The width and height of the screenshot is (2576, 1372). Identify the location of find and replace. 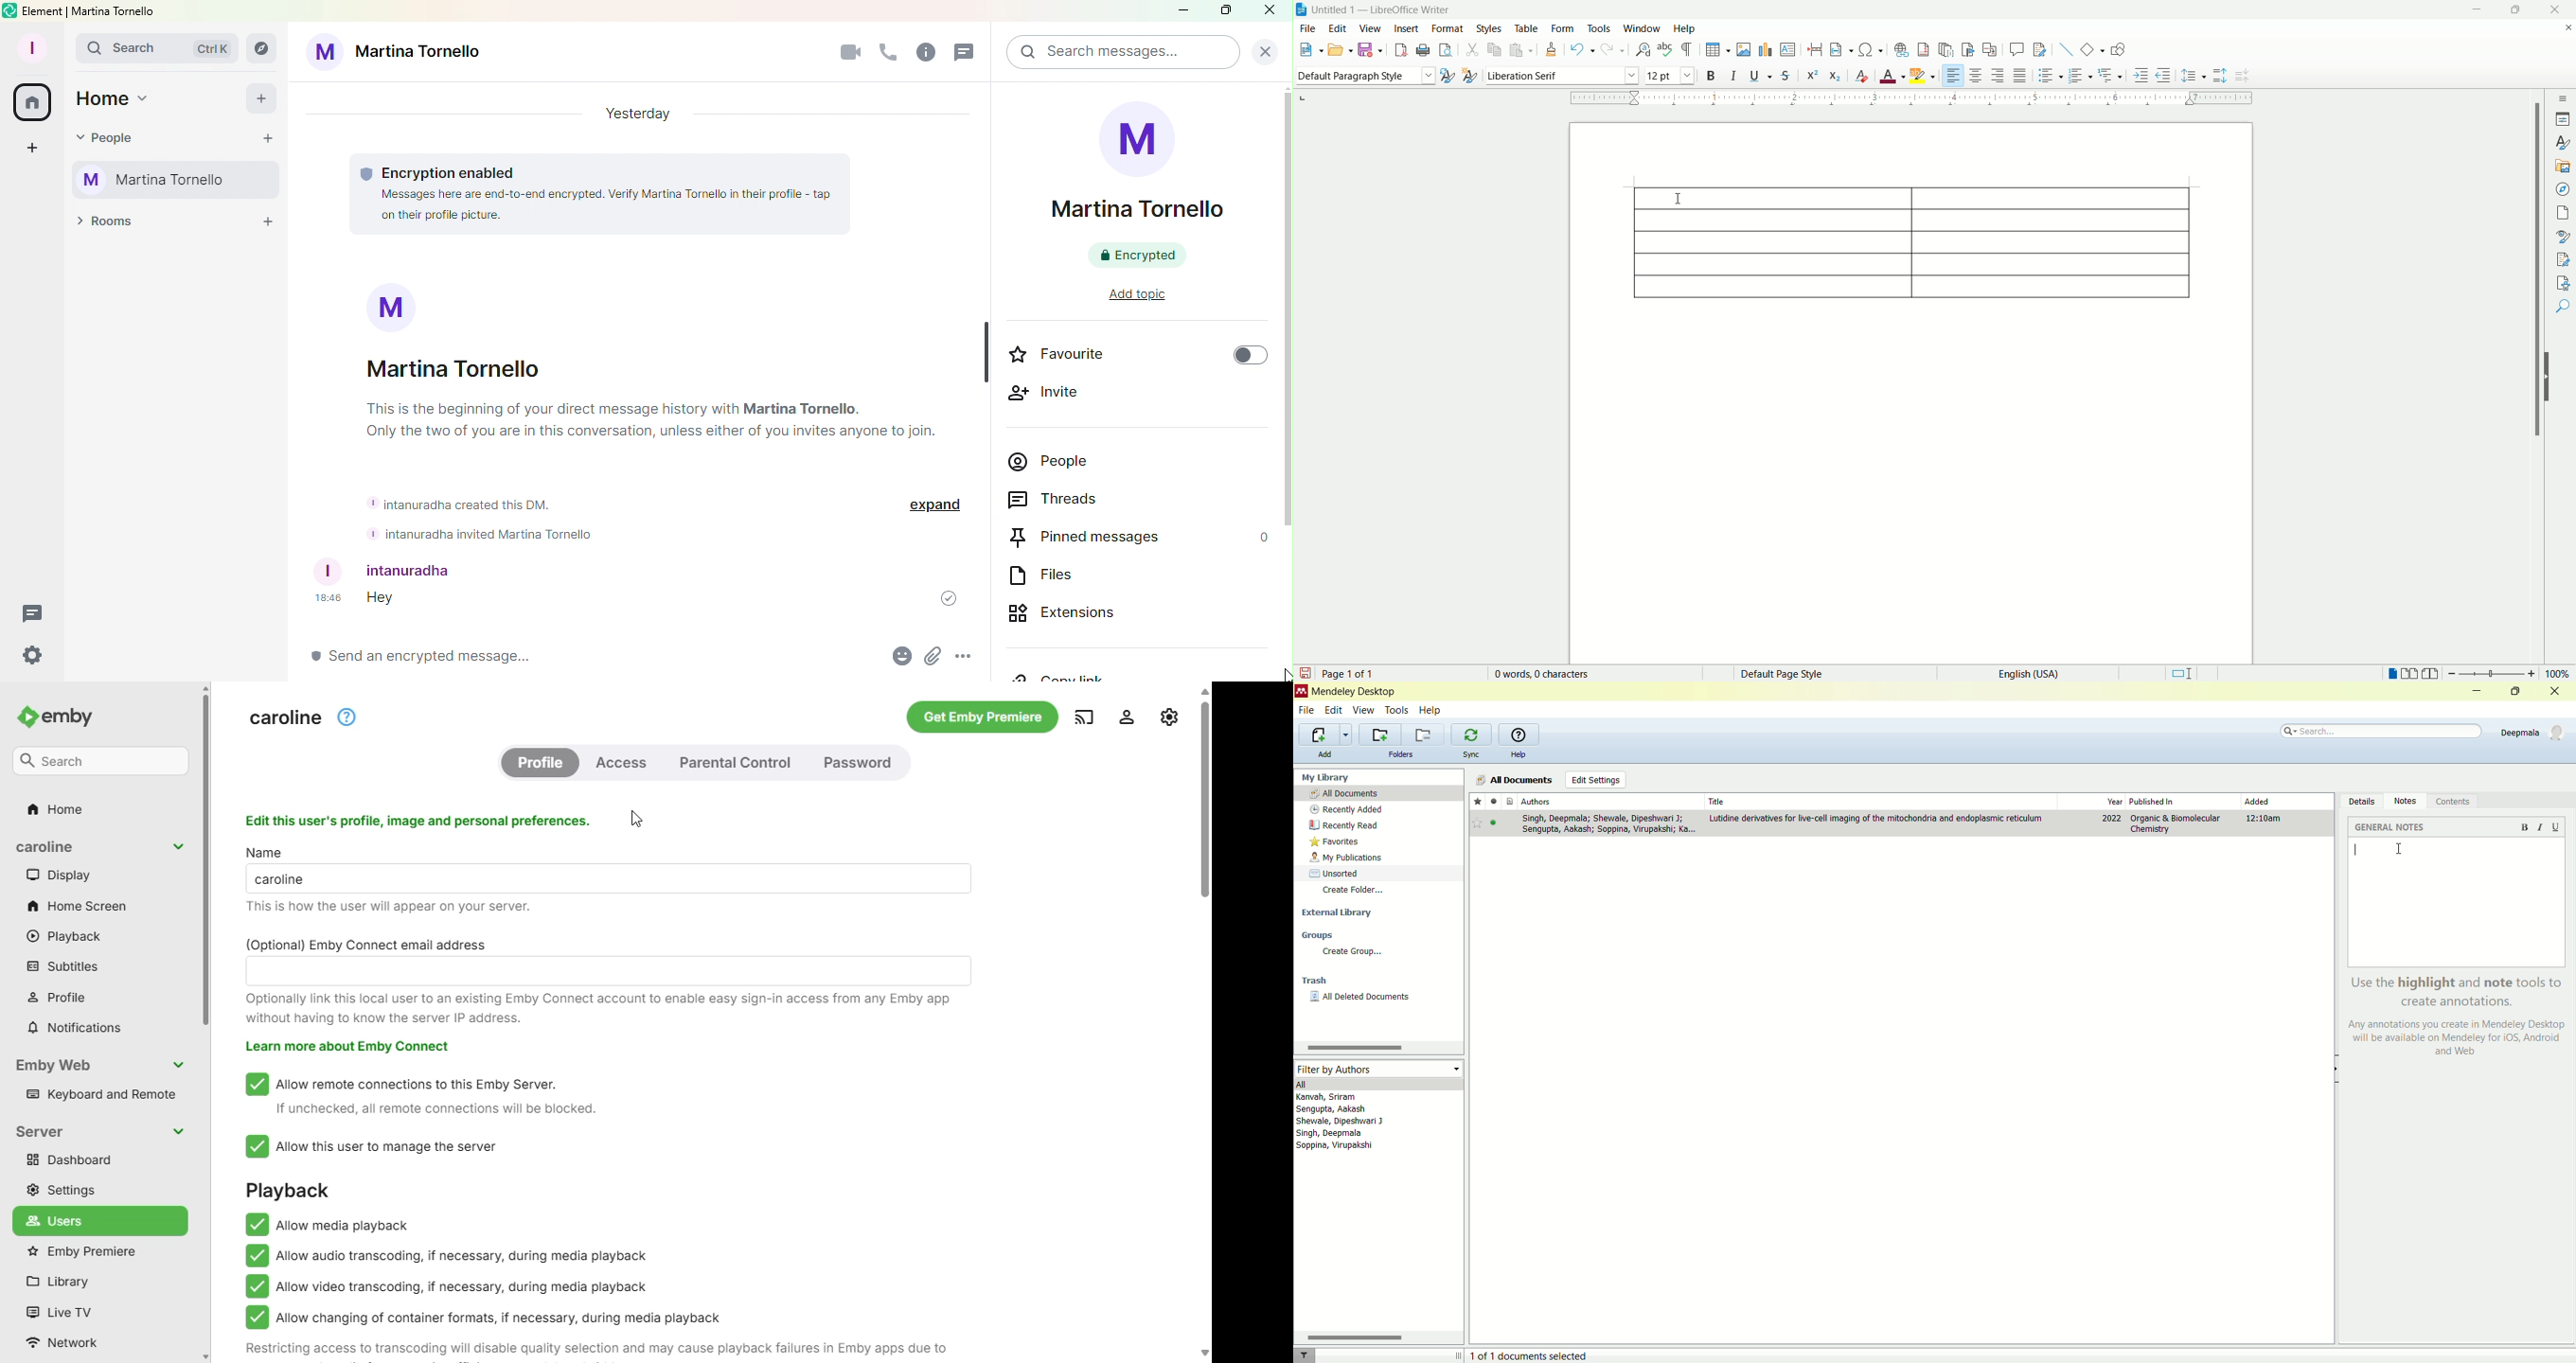
(1645, 50).